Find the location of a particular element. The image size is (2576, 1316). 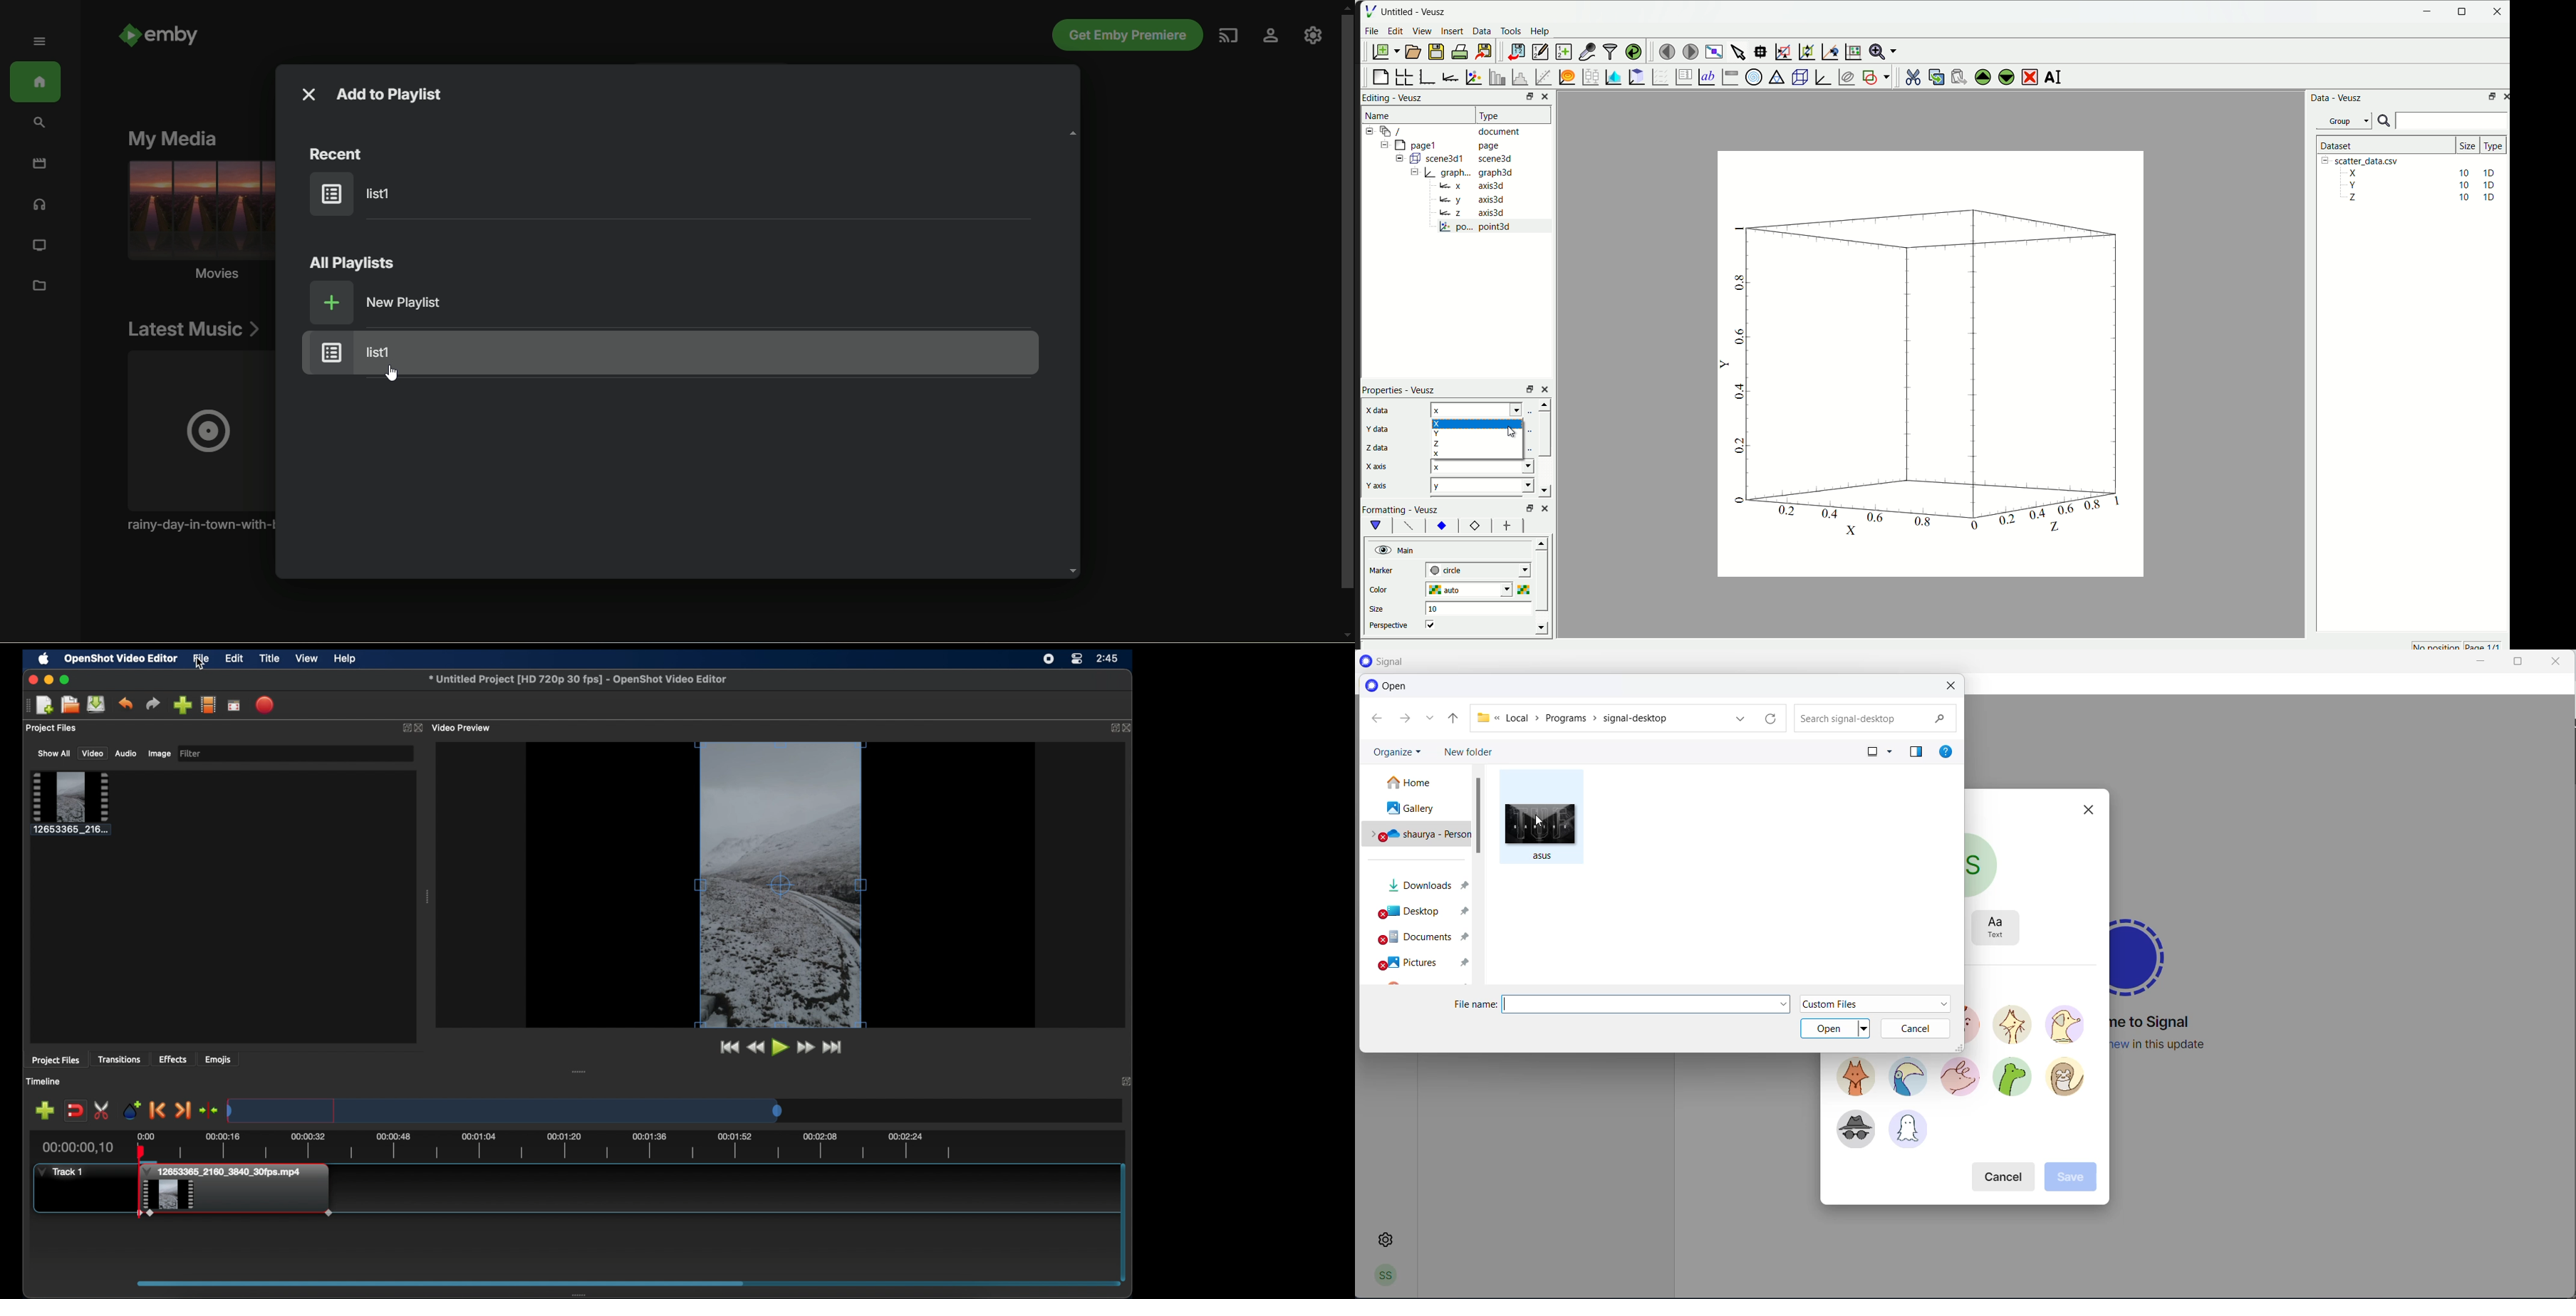

documents is located at coordinates (1428, 938).